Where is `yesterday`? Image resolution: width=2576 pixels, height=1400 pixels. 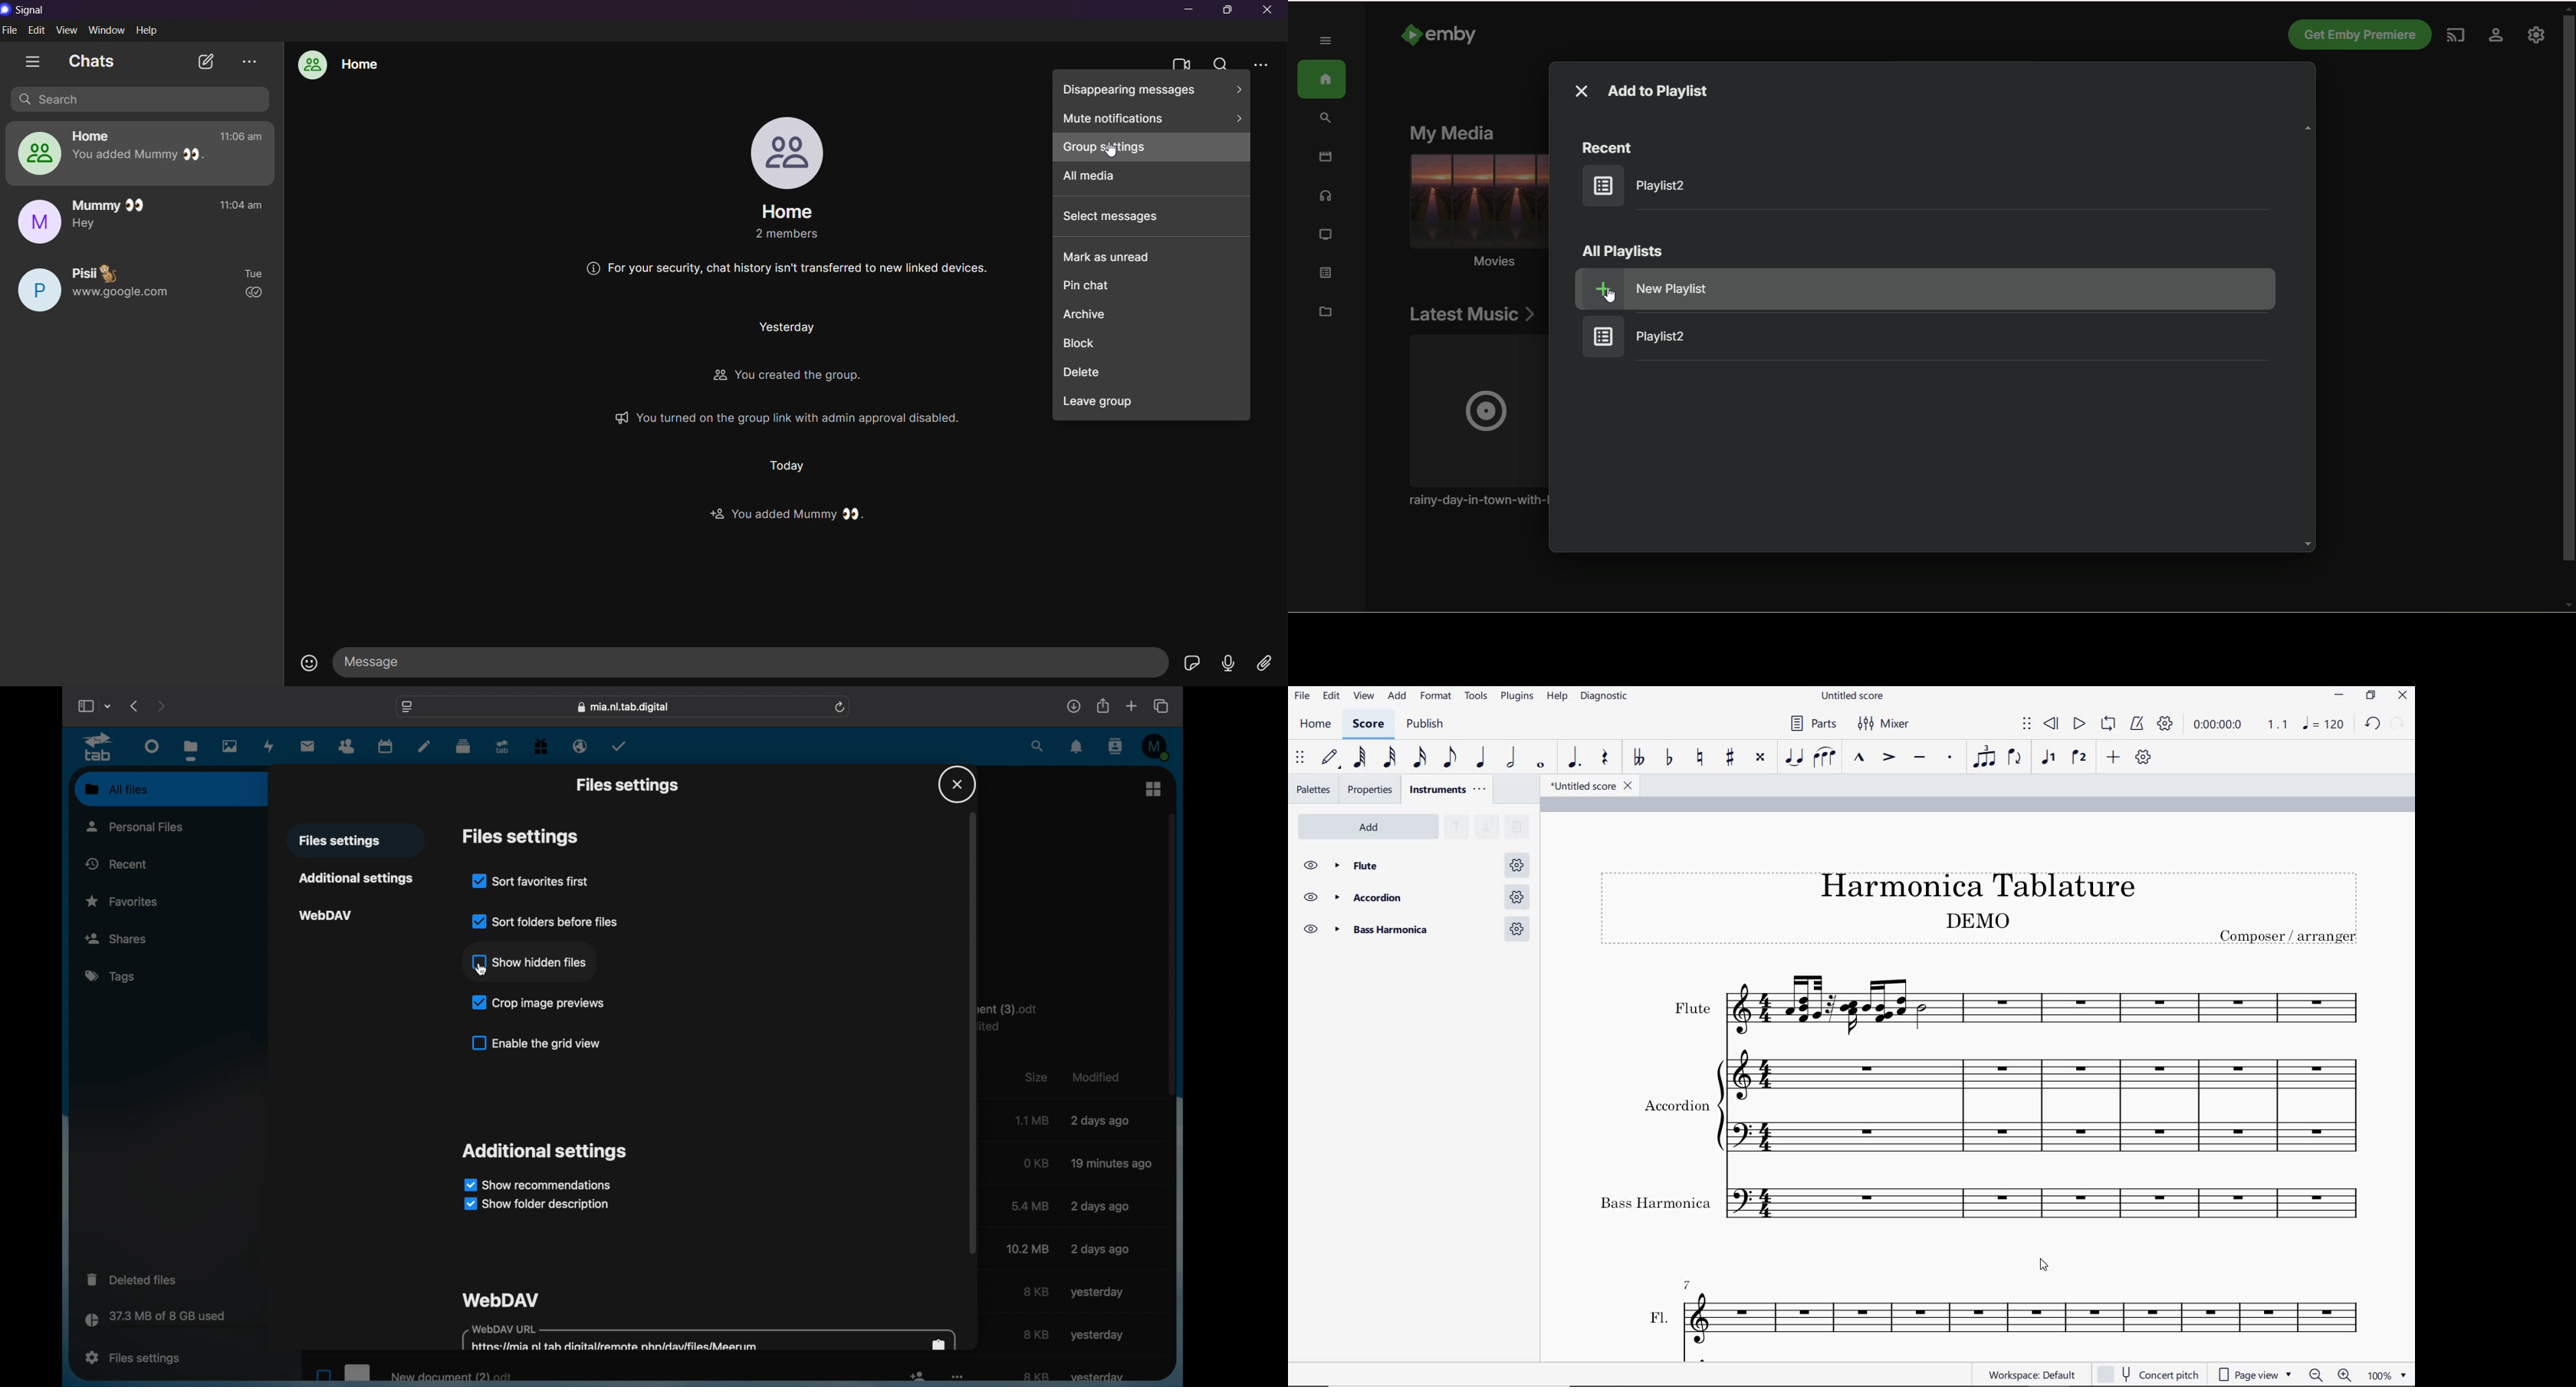 yesterday is located at coordinates (1098, 1335).